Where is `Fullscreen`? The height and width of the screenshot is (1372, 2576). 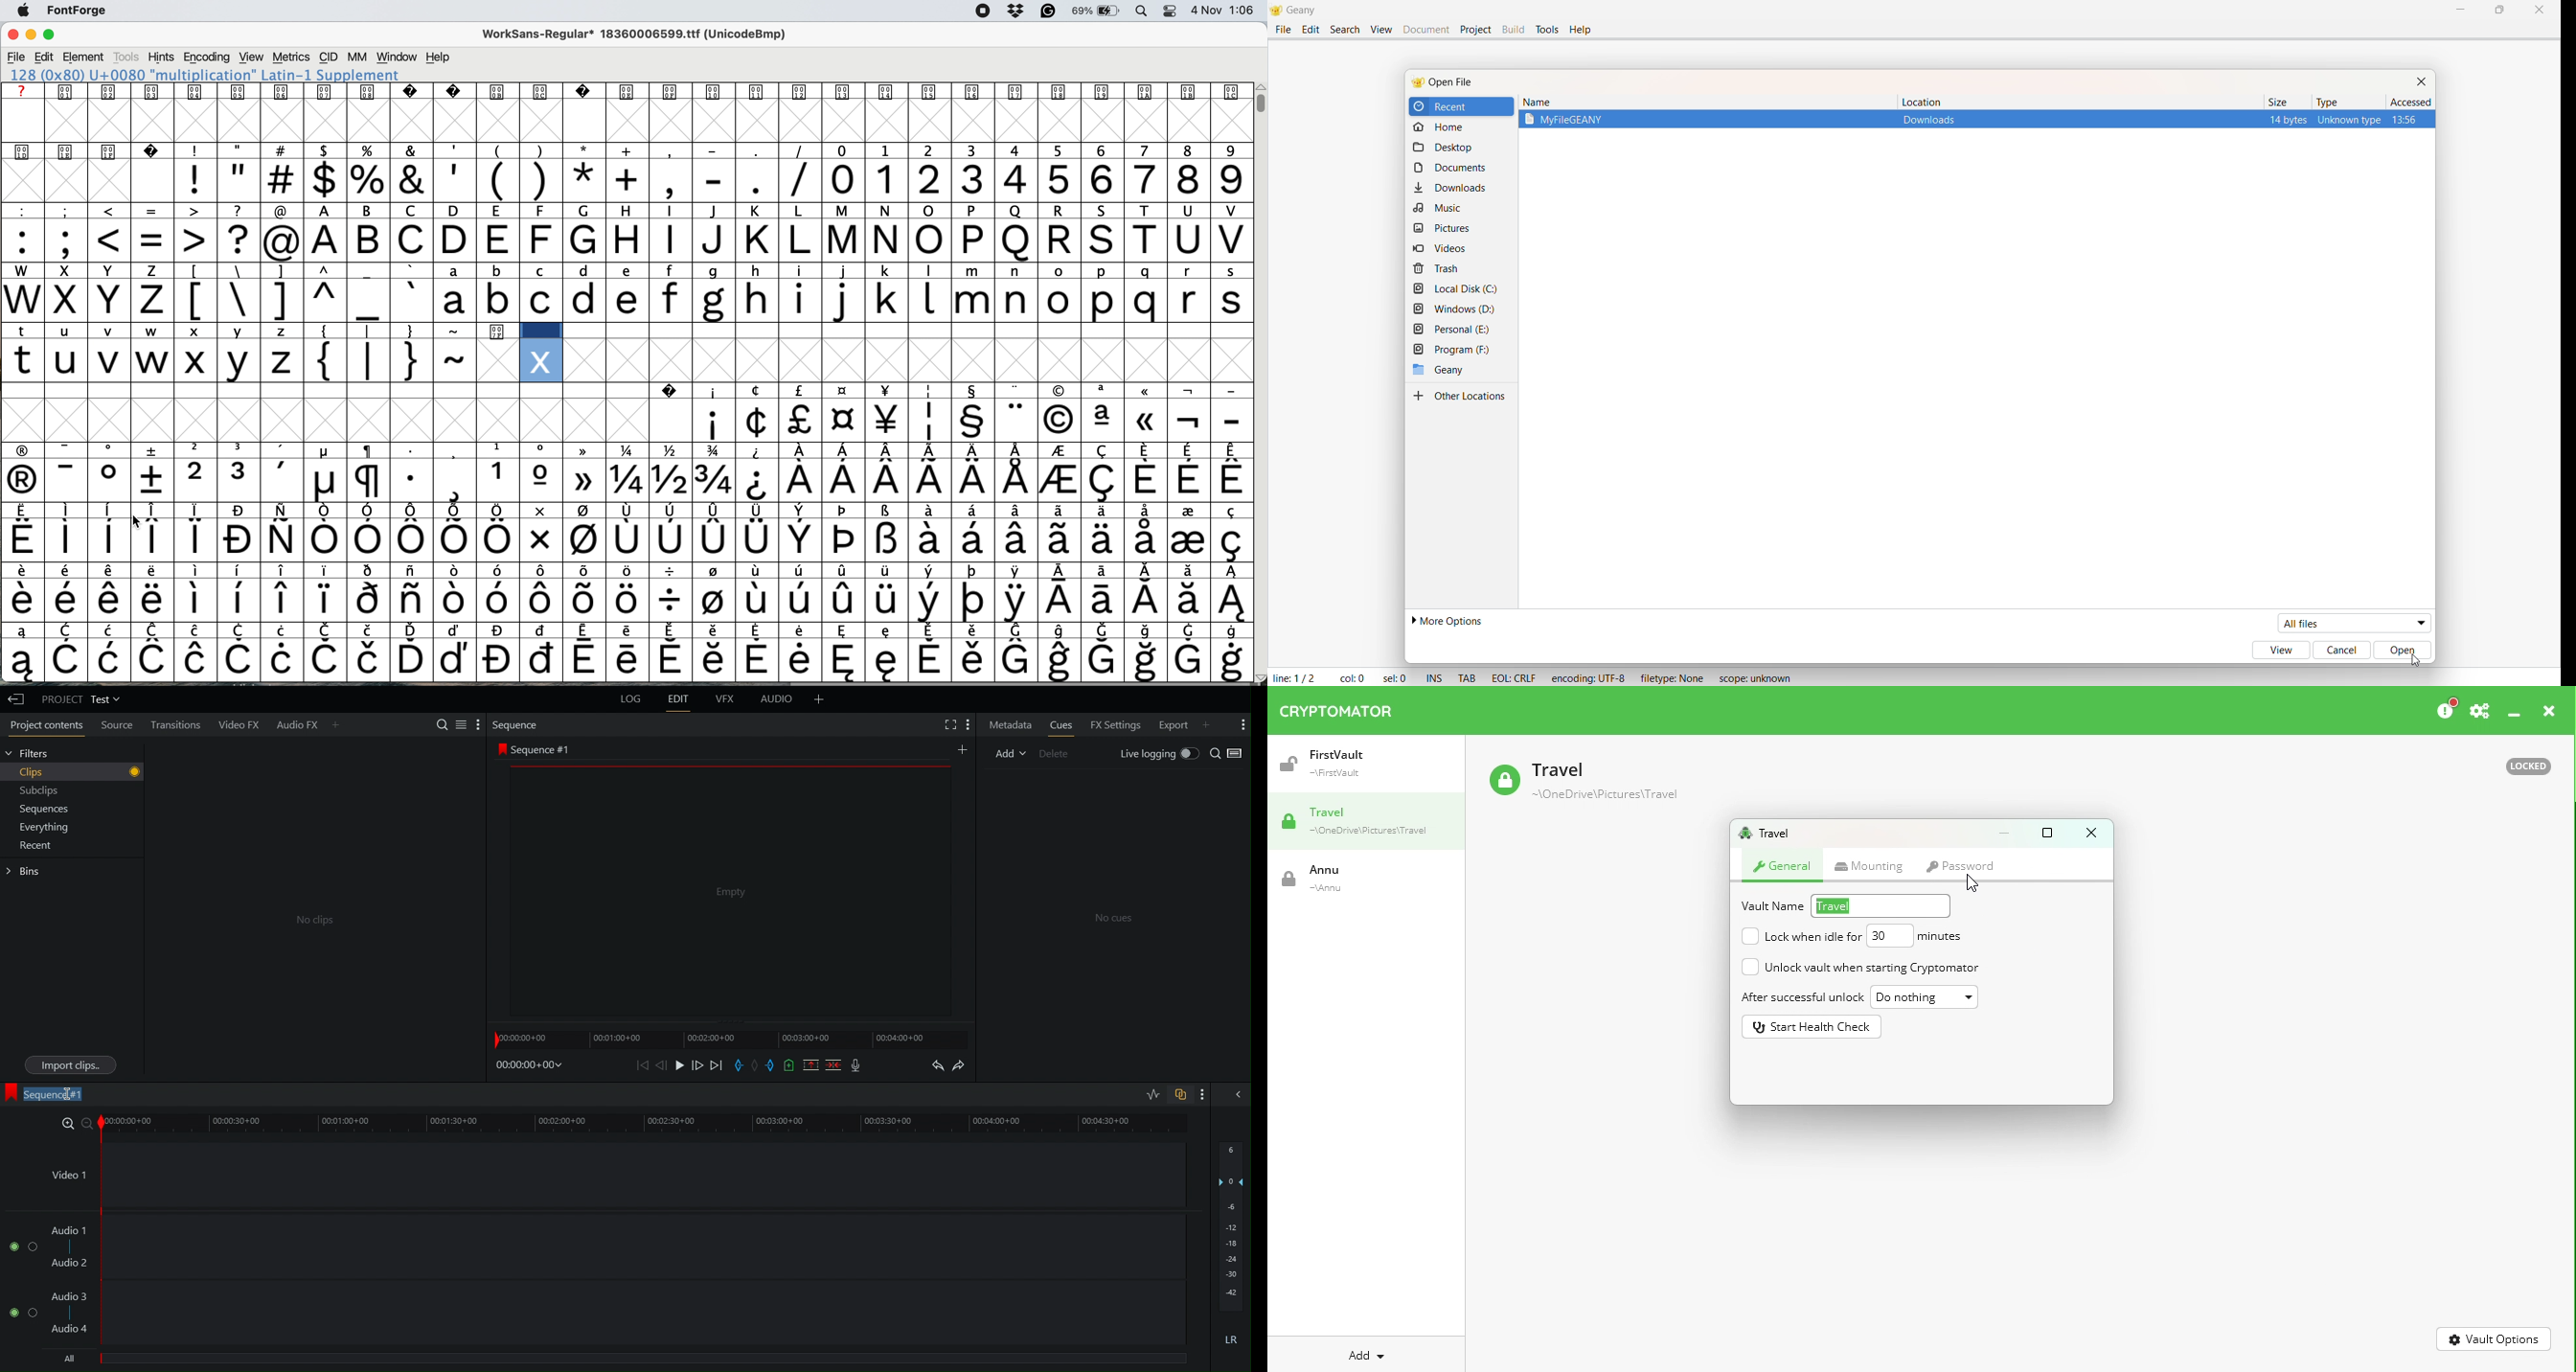
Fullscreen is located at coordinates (945, 723).